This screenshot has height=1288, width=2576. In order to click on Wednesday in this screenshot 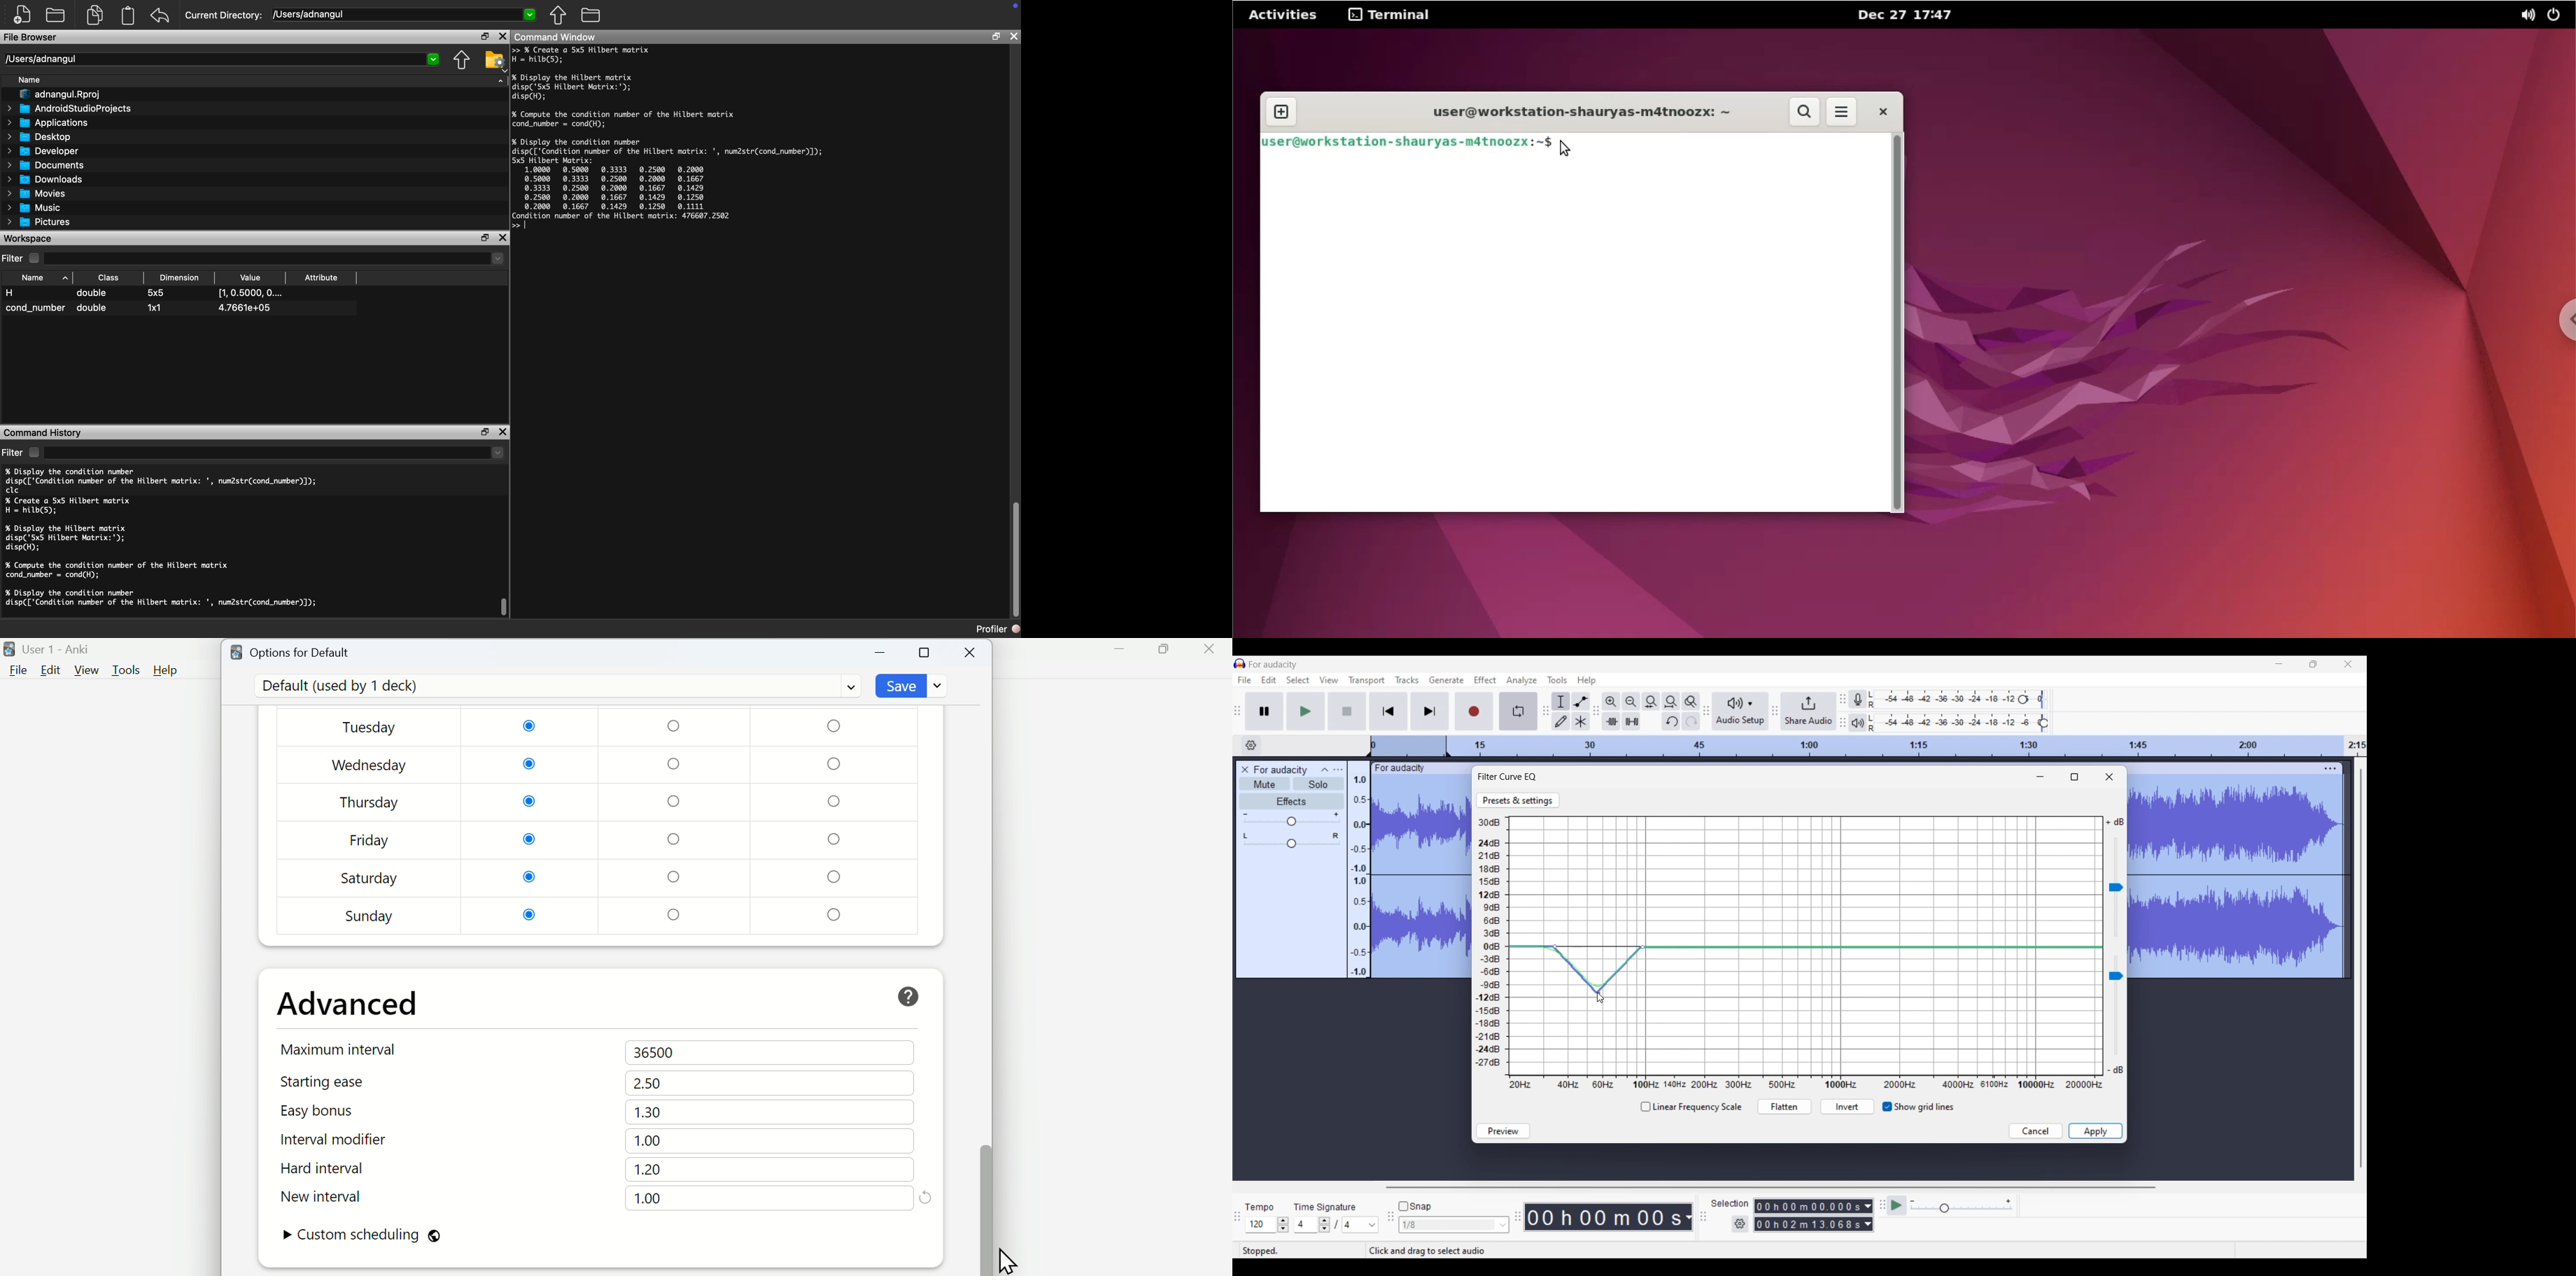, I will do `click(370, 766)`.